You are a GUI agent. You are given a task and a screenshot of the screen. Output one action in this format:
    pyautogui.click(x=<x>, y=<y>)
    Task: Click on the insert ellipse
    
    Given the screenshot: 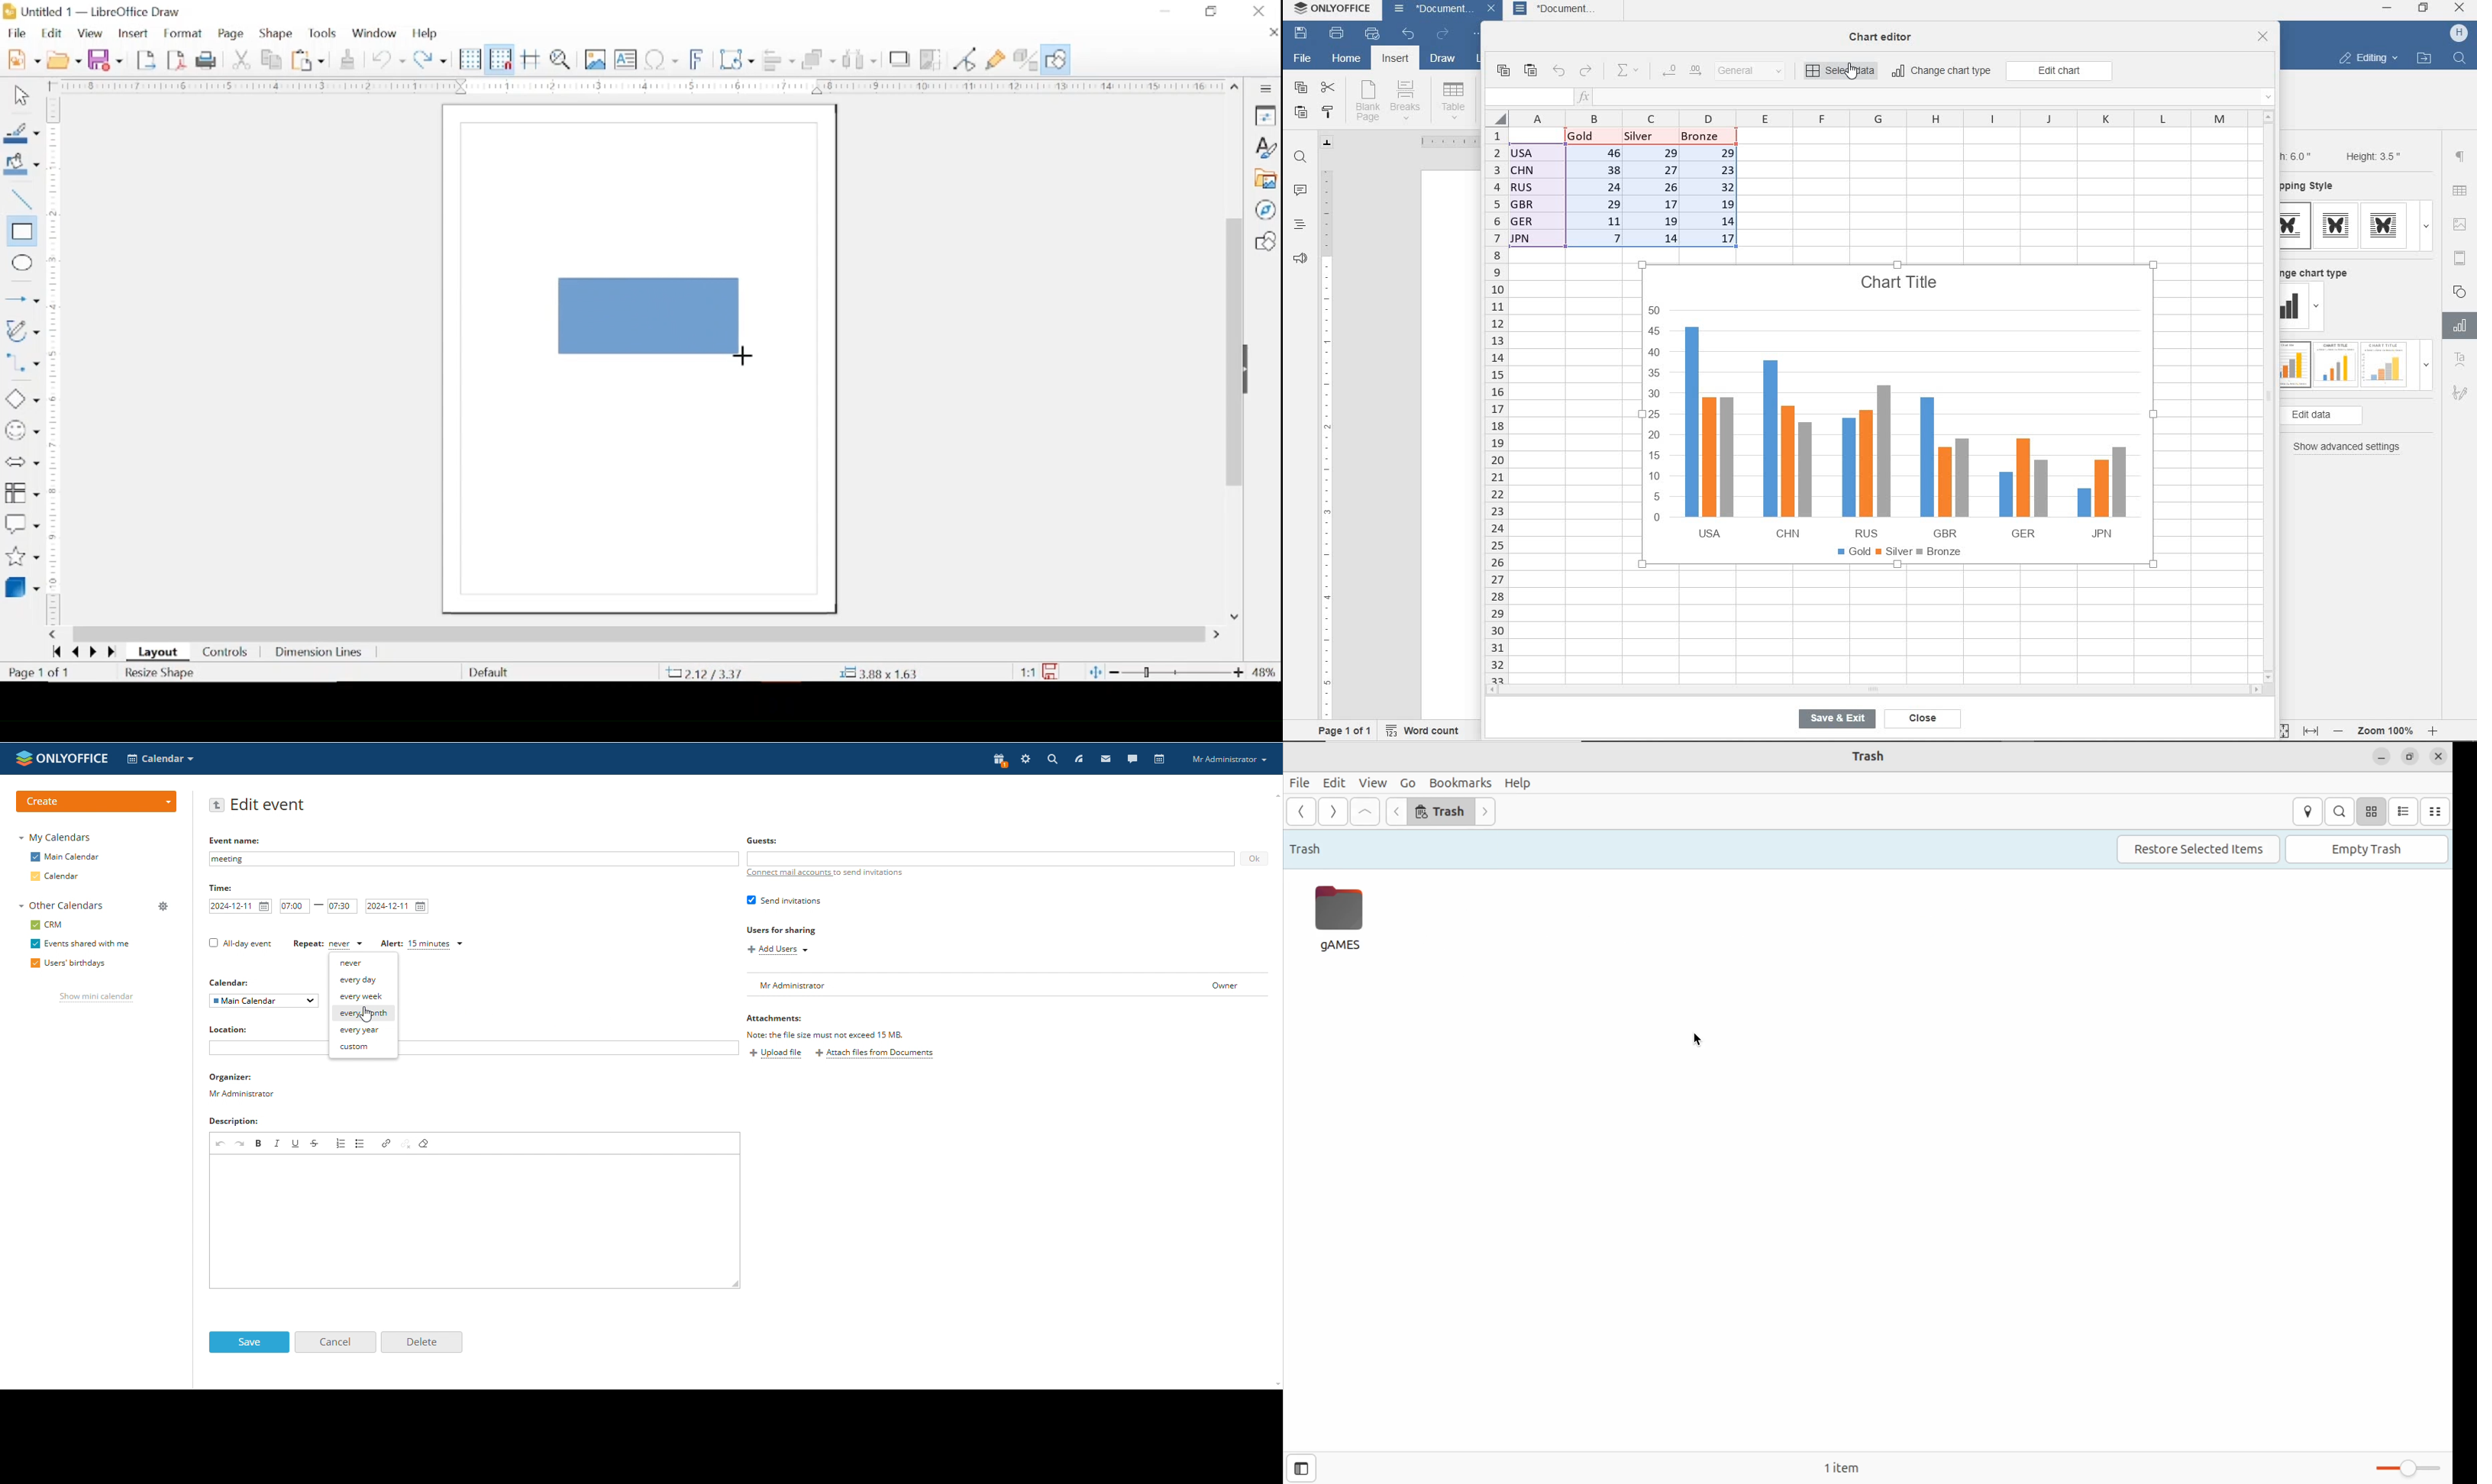 What is the action you would take?
    pyautogui.click(x=19, y=263)
    